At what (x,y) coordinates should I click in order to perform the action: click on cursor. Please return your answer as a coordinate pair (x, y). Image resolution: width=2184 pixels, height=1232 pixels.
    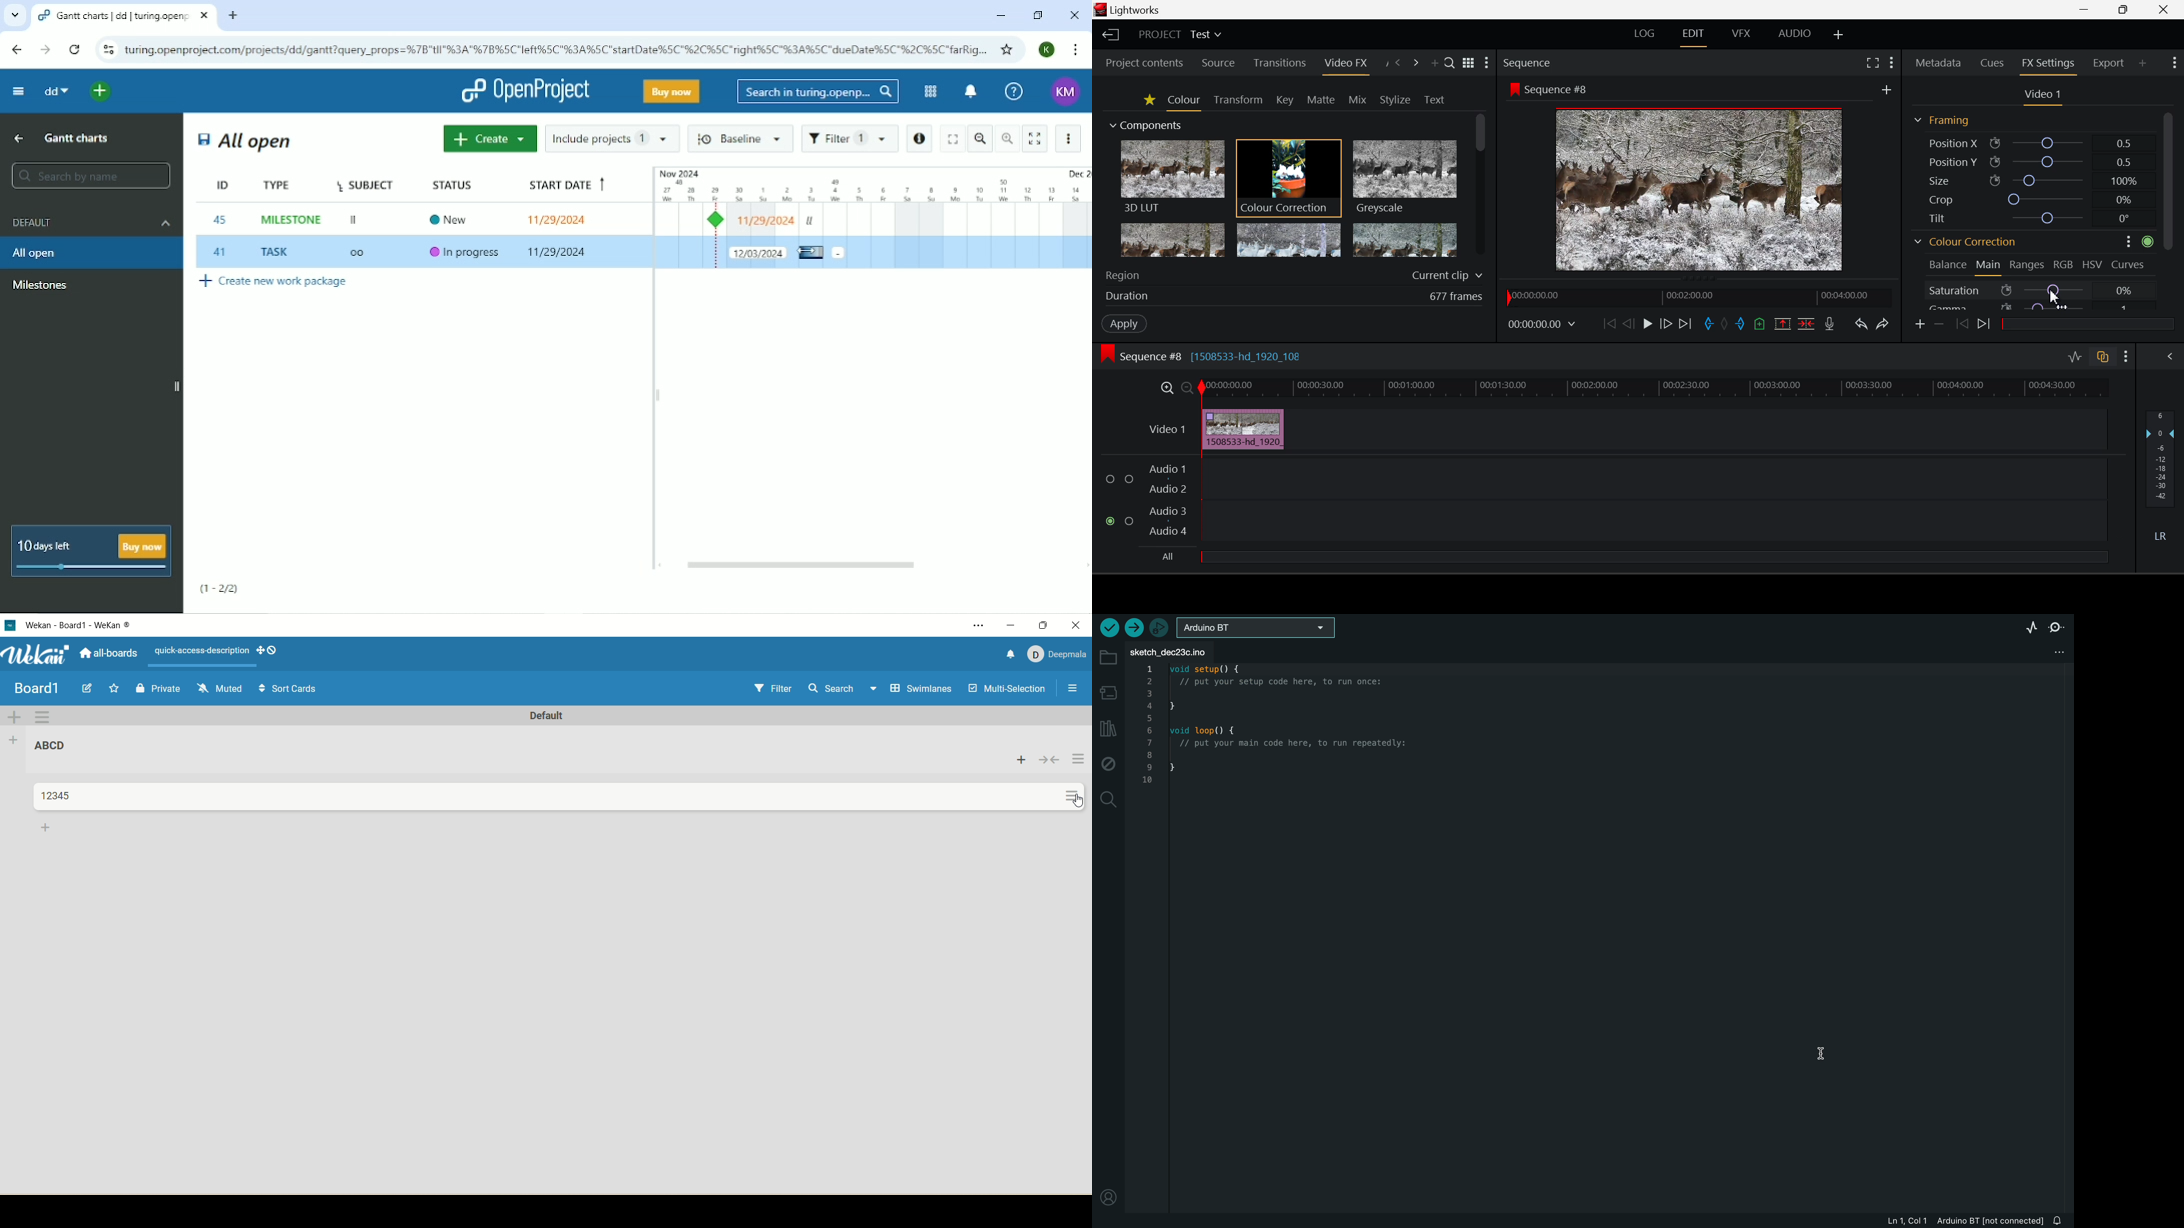
    Looking at the image, I should click on (1077, 805).